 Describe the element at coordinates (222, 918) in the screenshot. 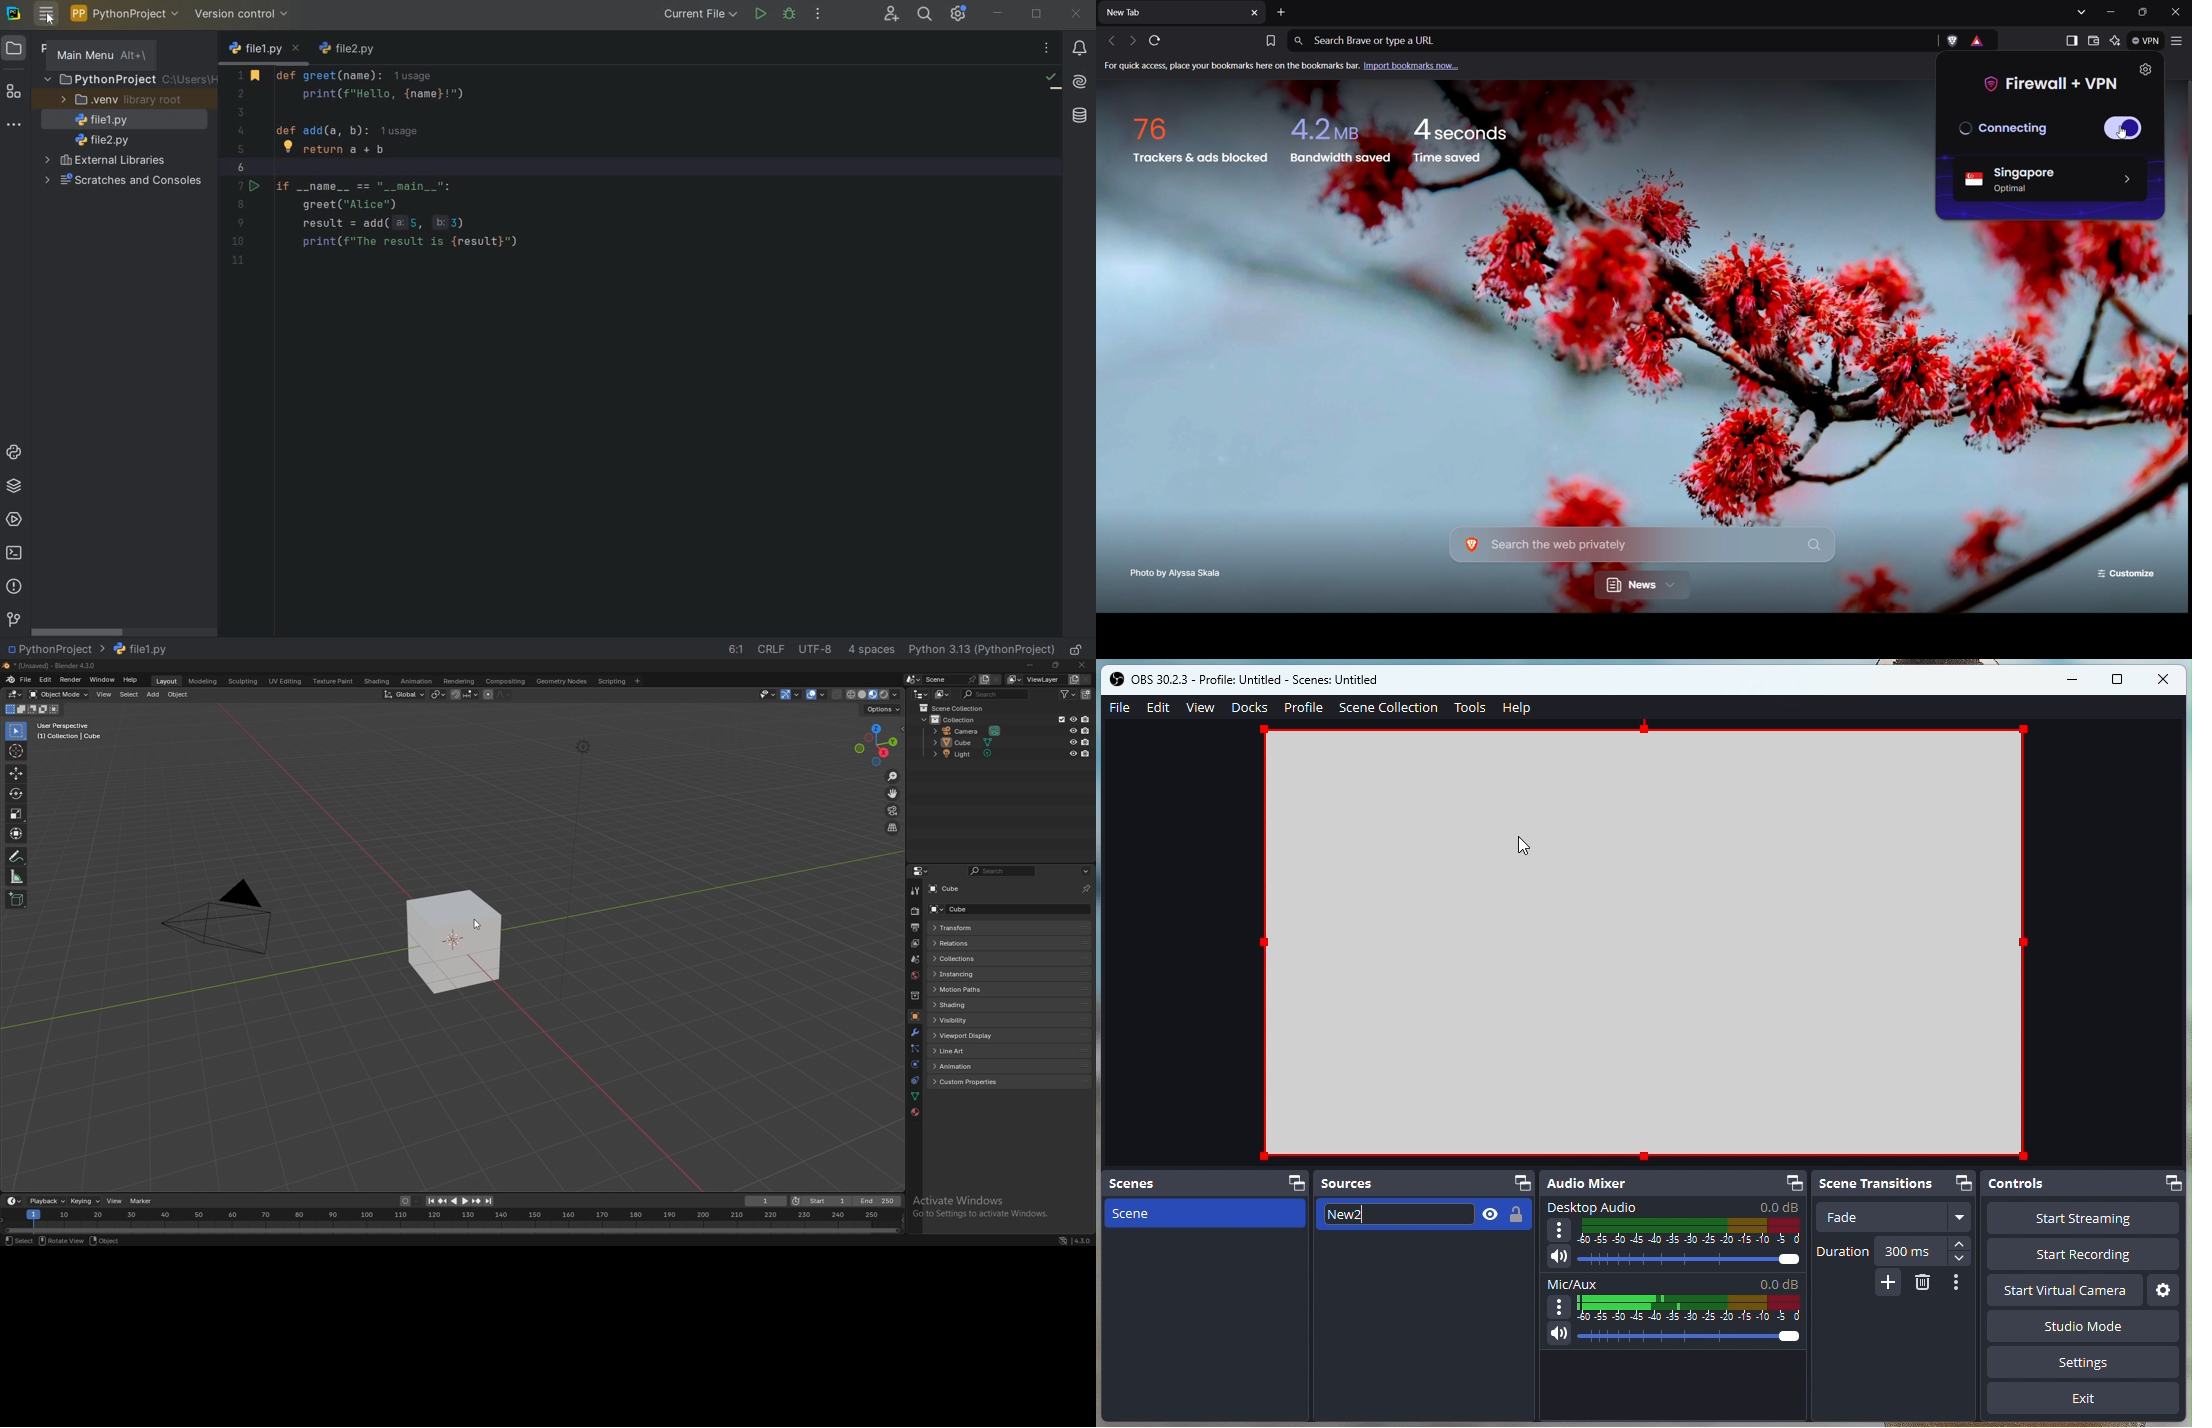

I see `pyramid` at that location.